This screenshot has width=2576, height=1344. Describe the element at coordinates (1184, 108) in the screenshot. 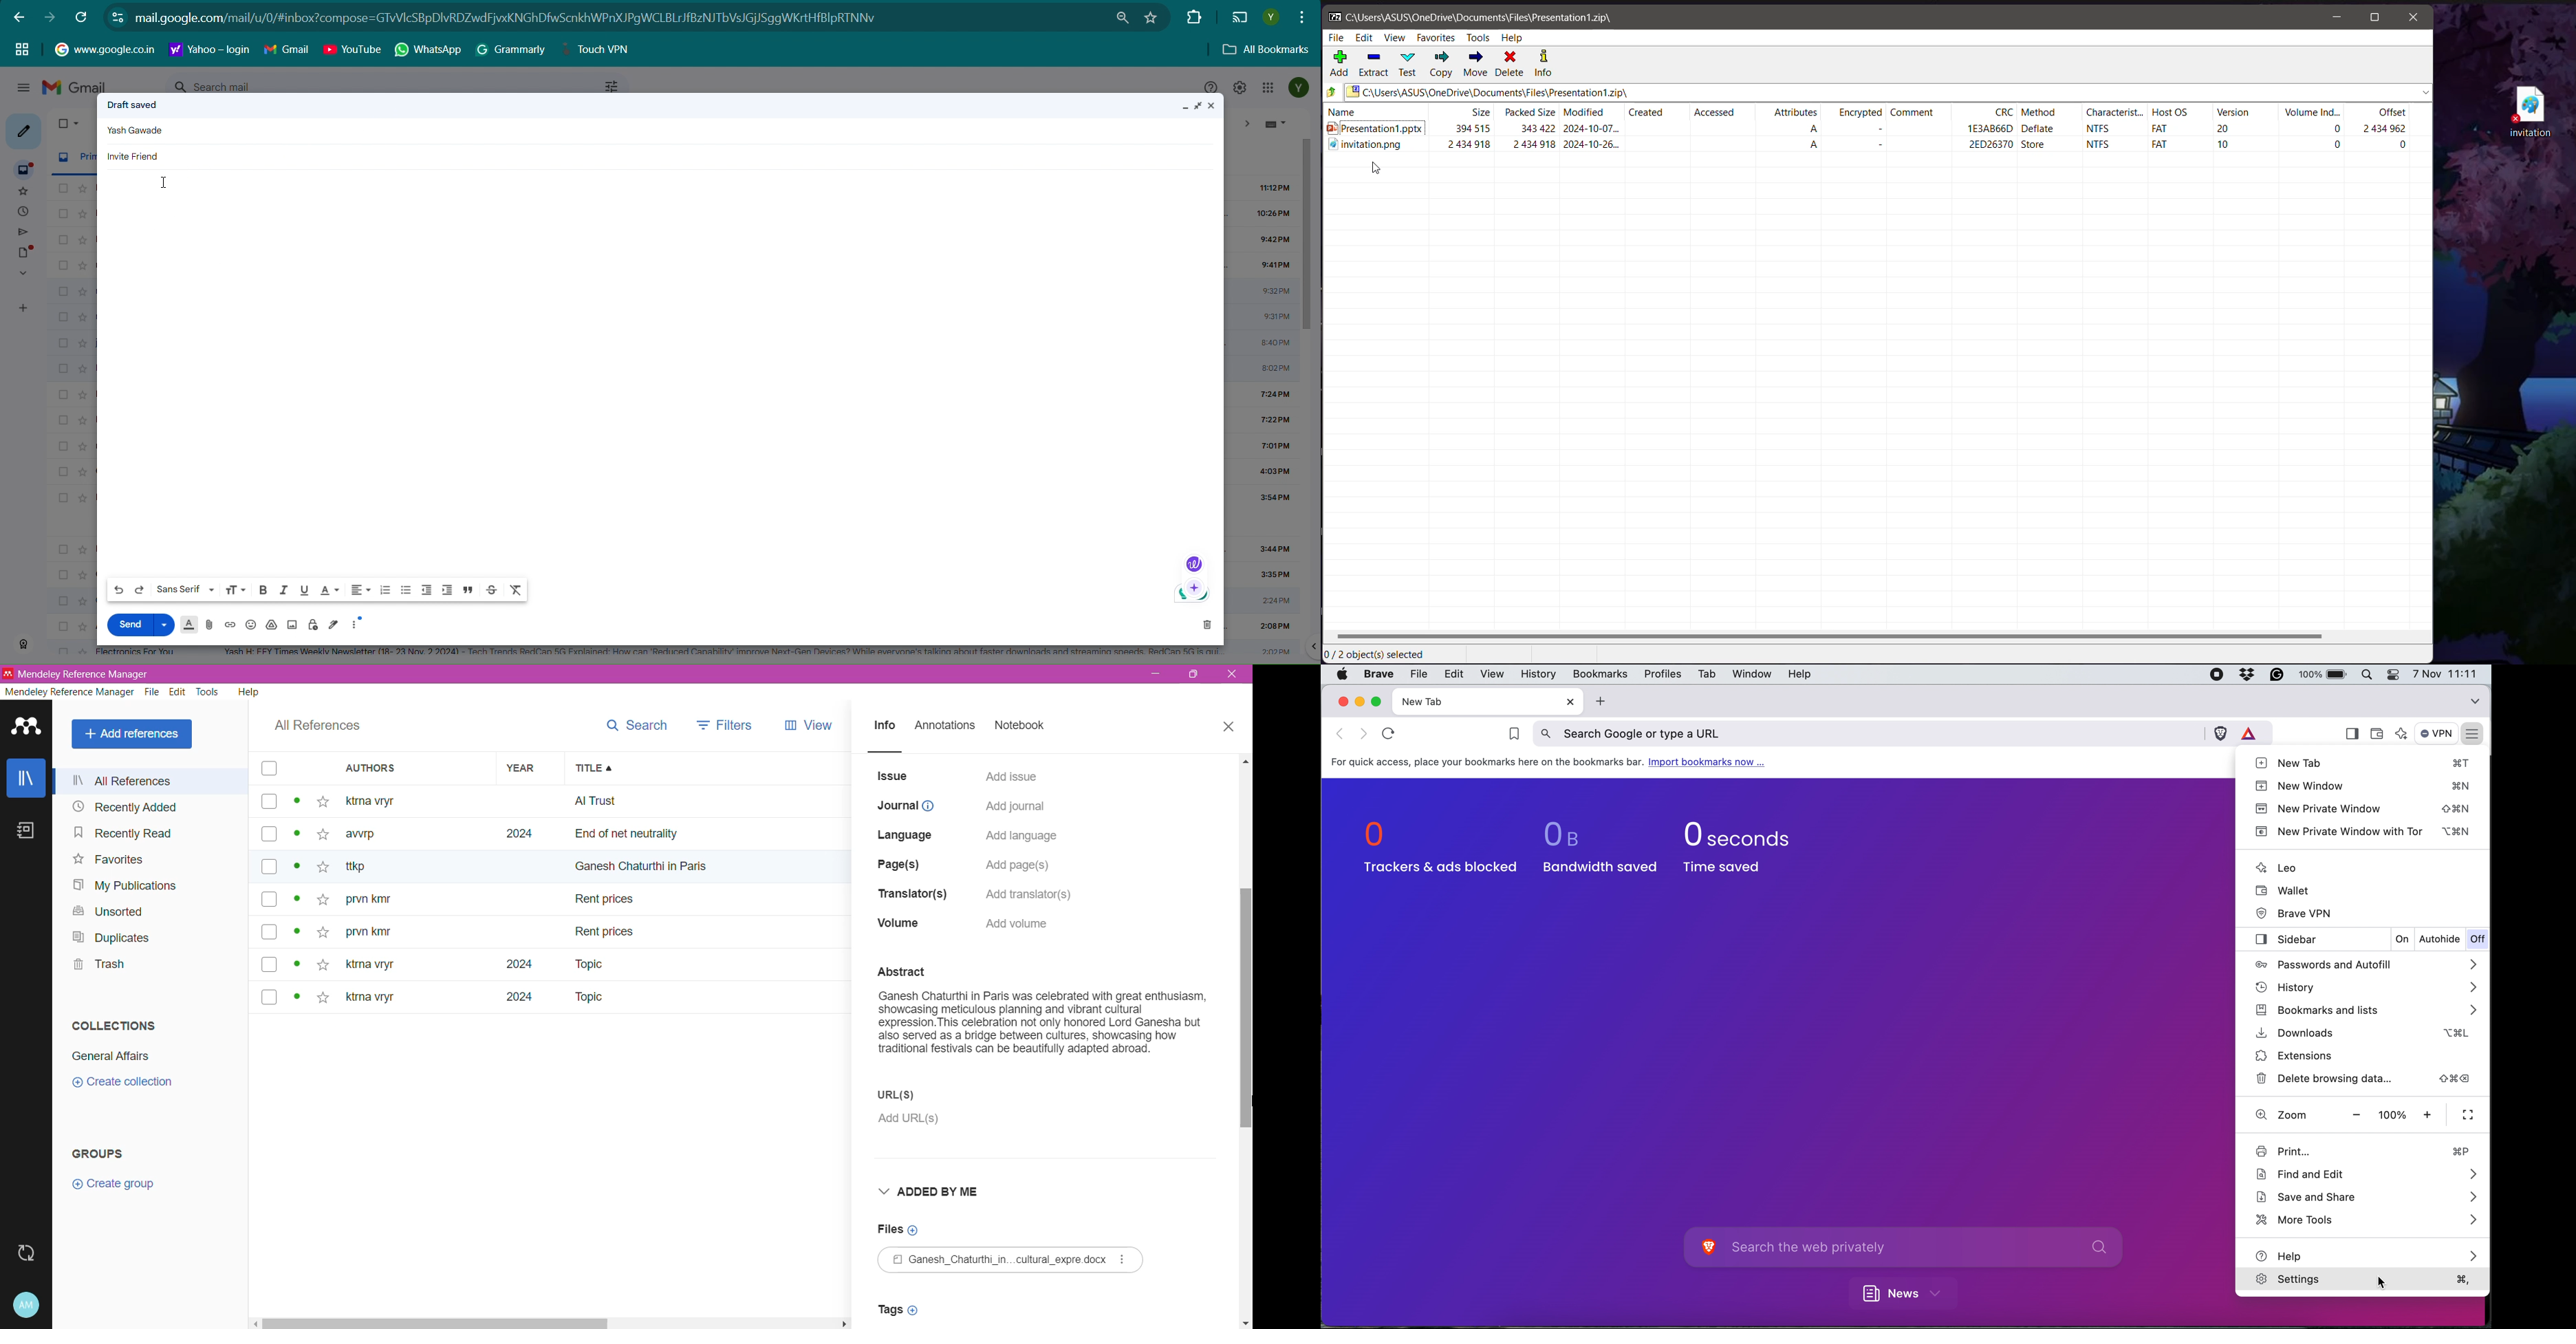

I see `Minimize` at that location.